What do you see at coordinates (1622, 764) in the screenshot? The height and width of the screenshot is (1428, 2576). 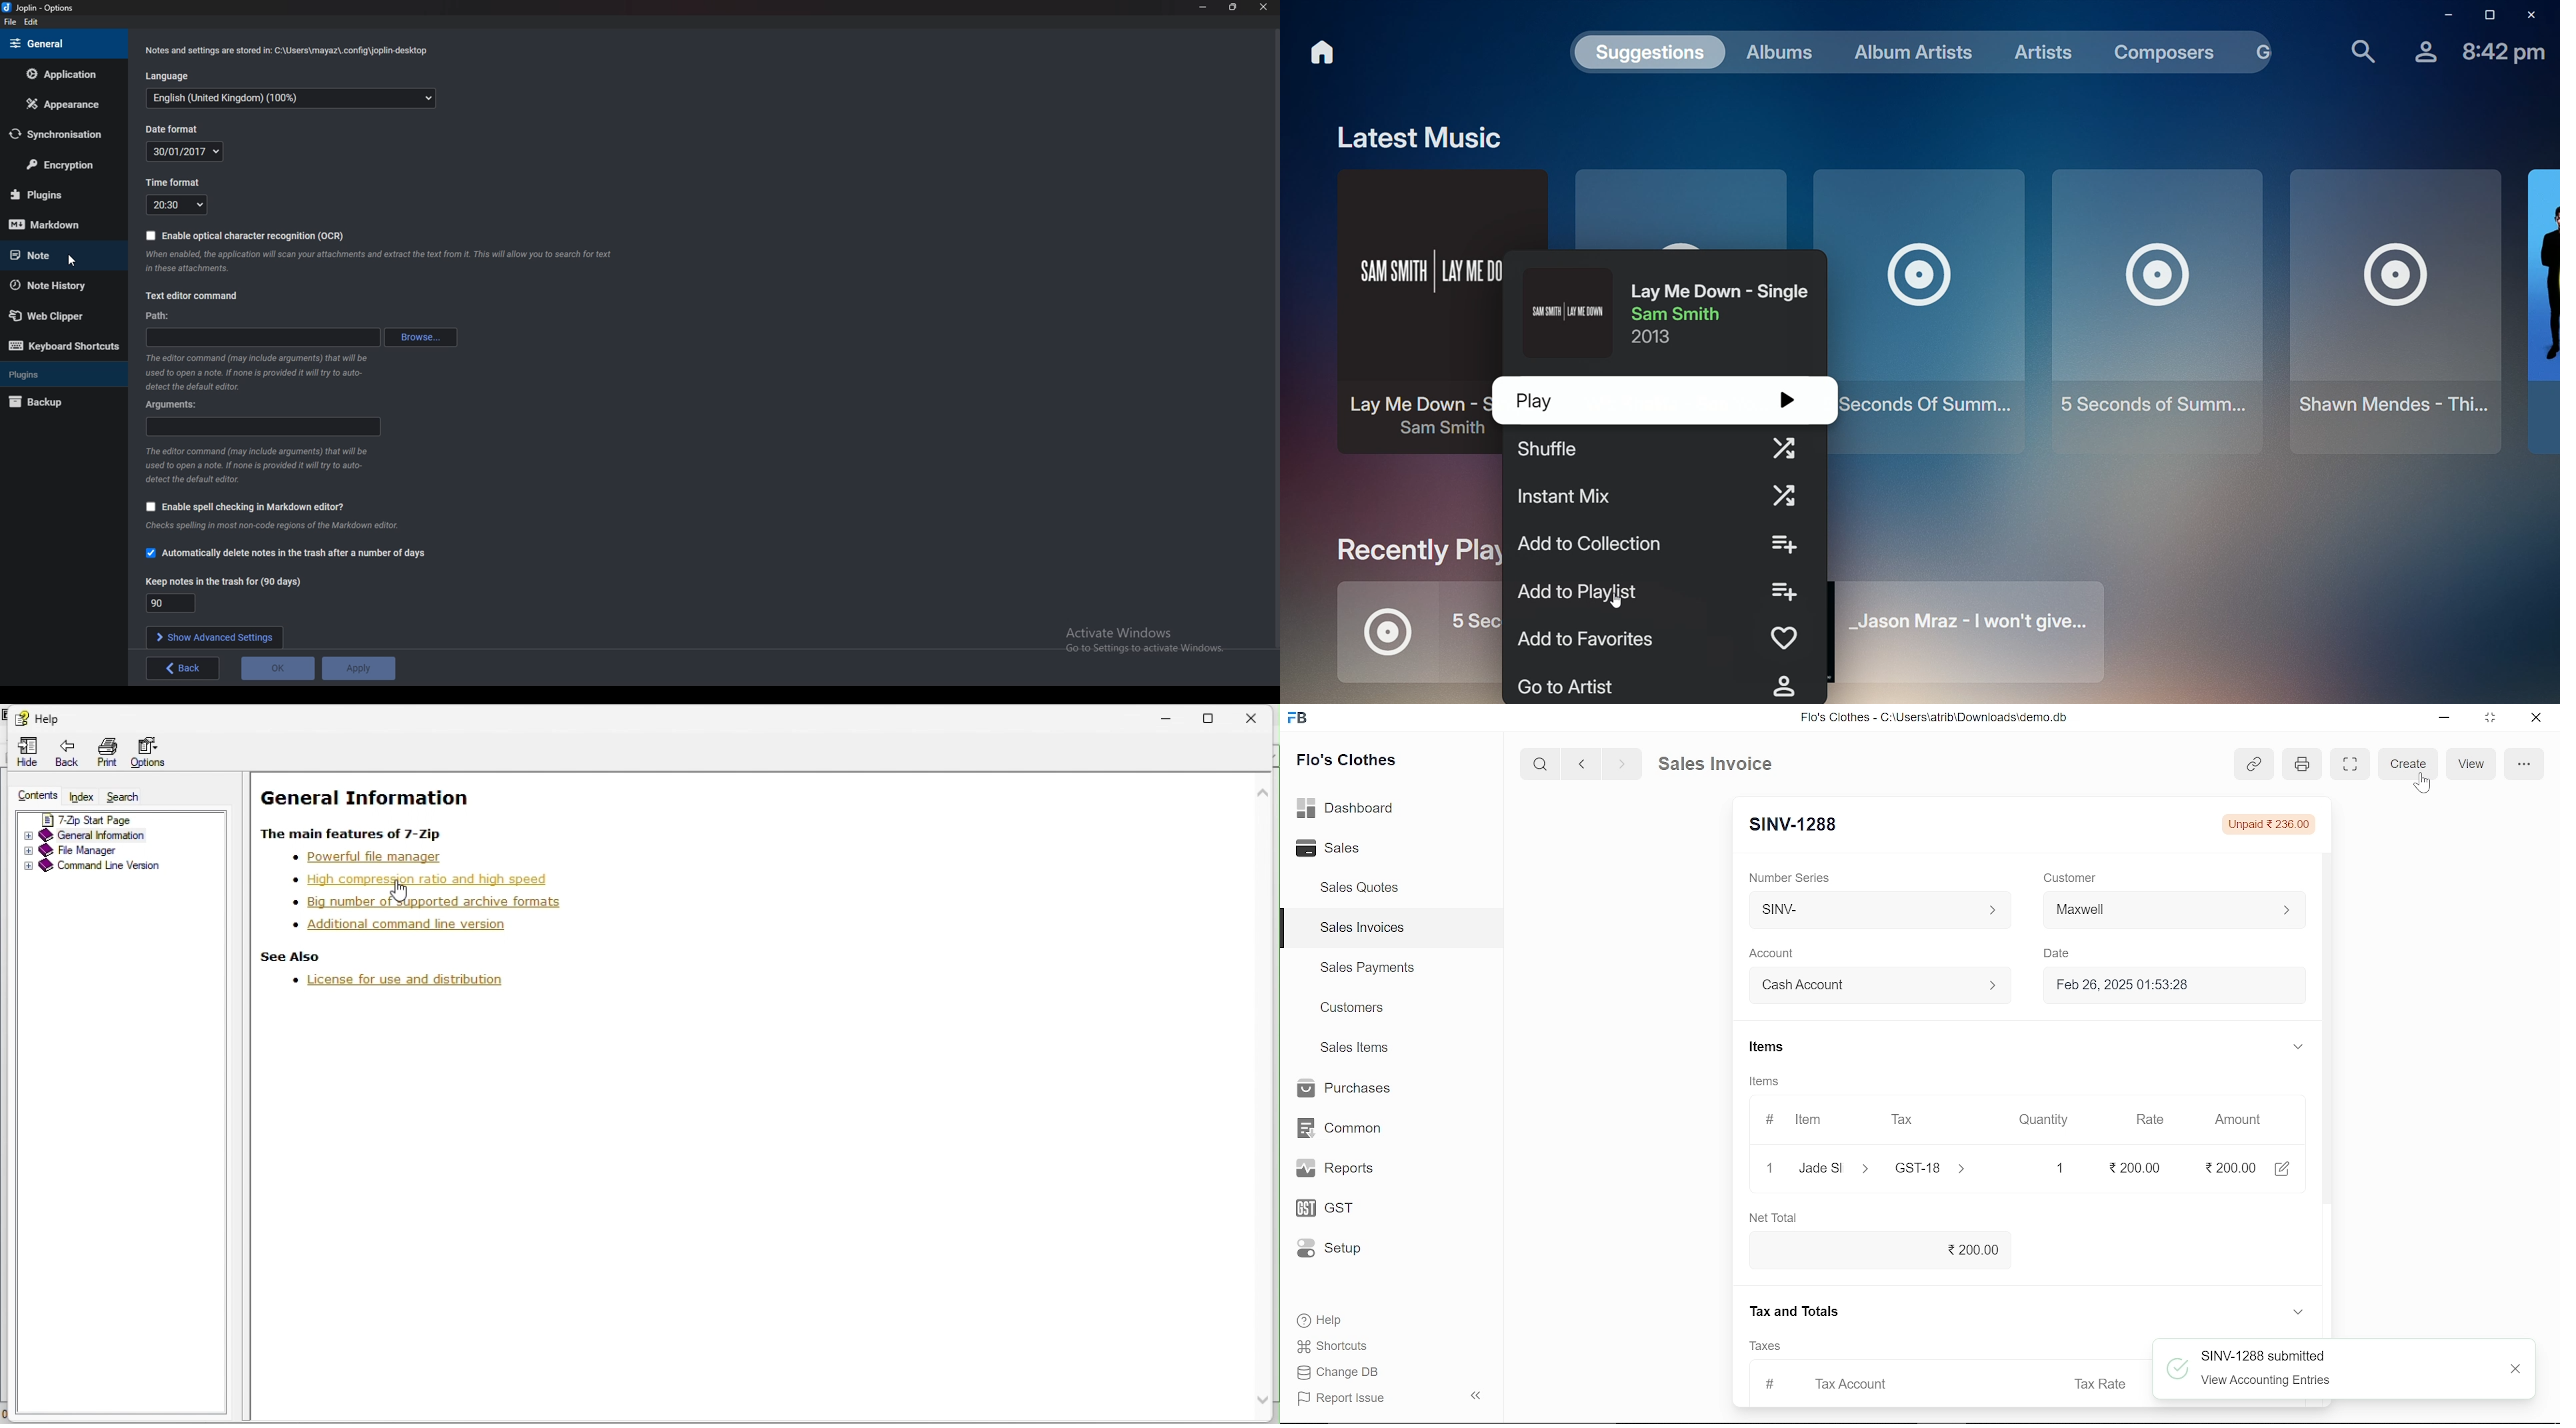 I see `next` at bounding box center [1622, 764].